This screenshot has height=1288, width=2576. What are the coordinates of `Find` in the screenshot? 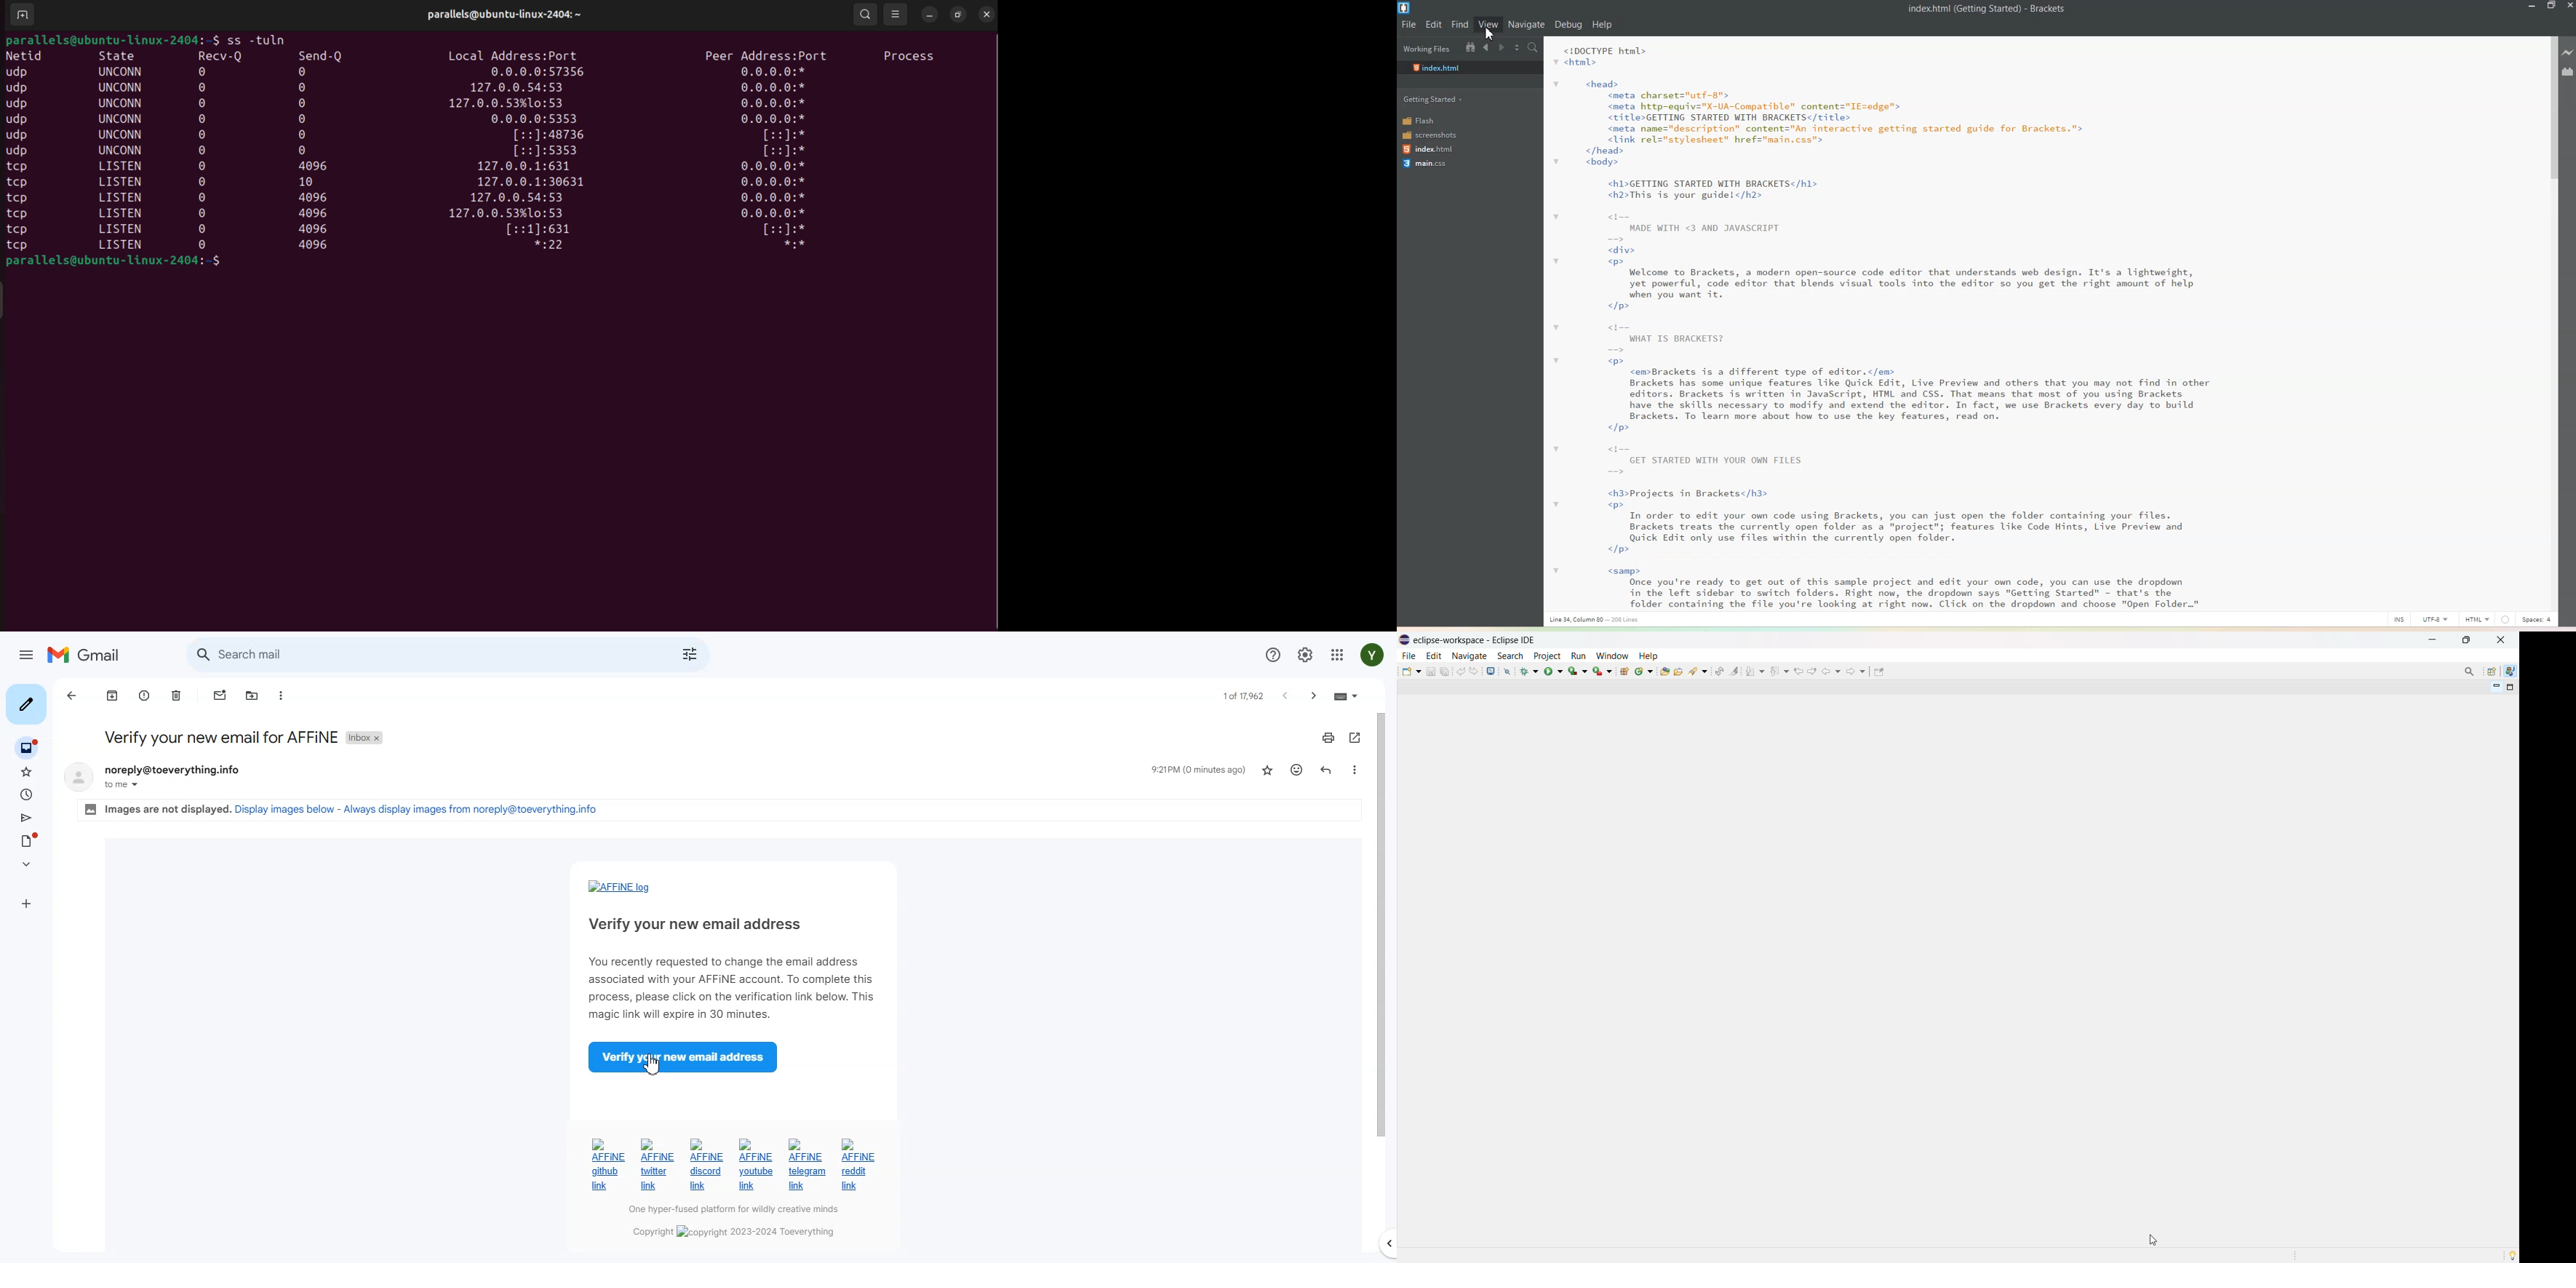 It's located at (1460, 25).